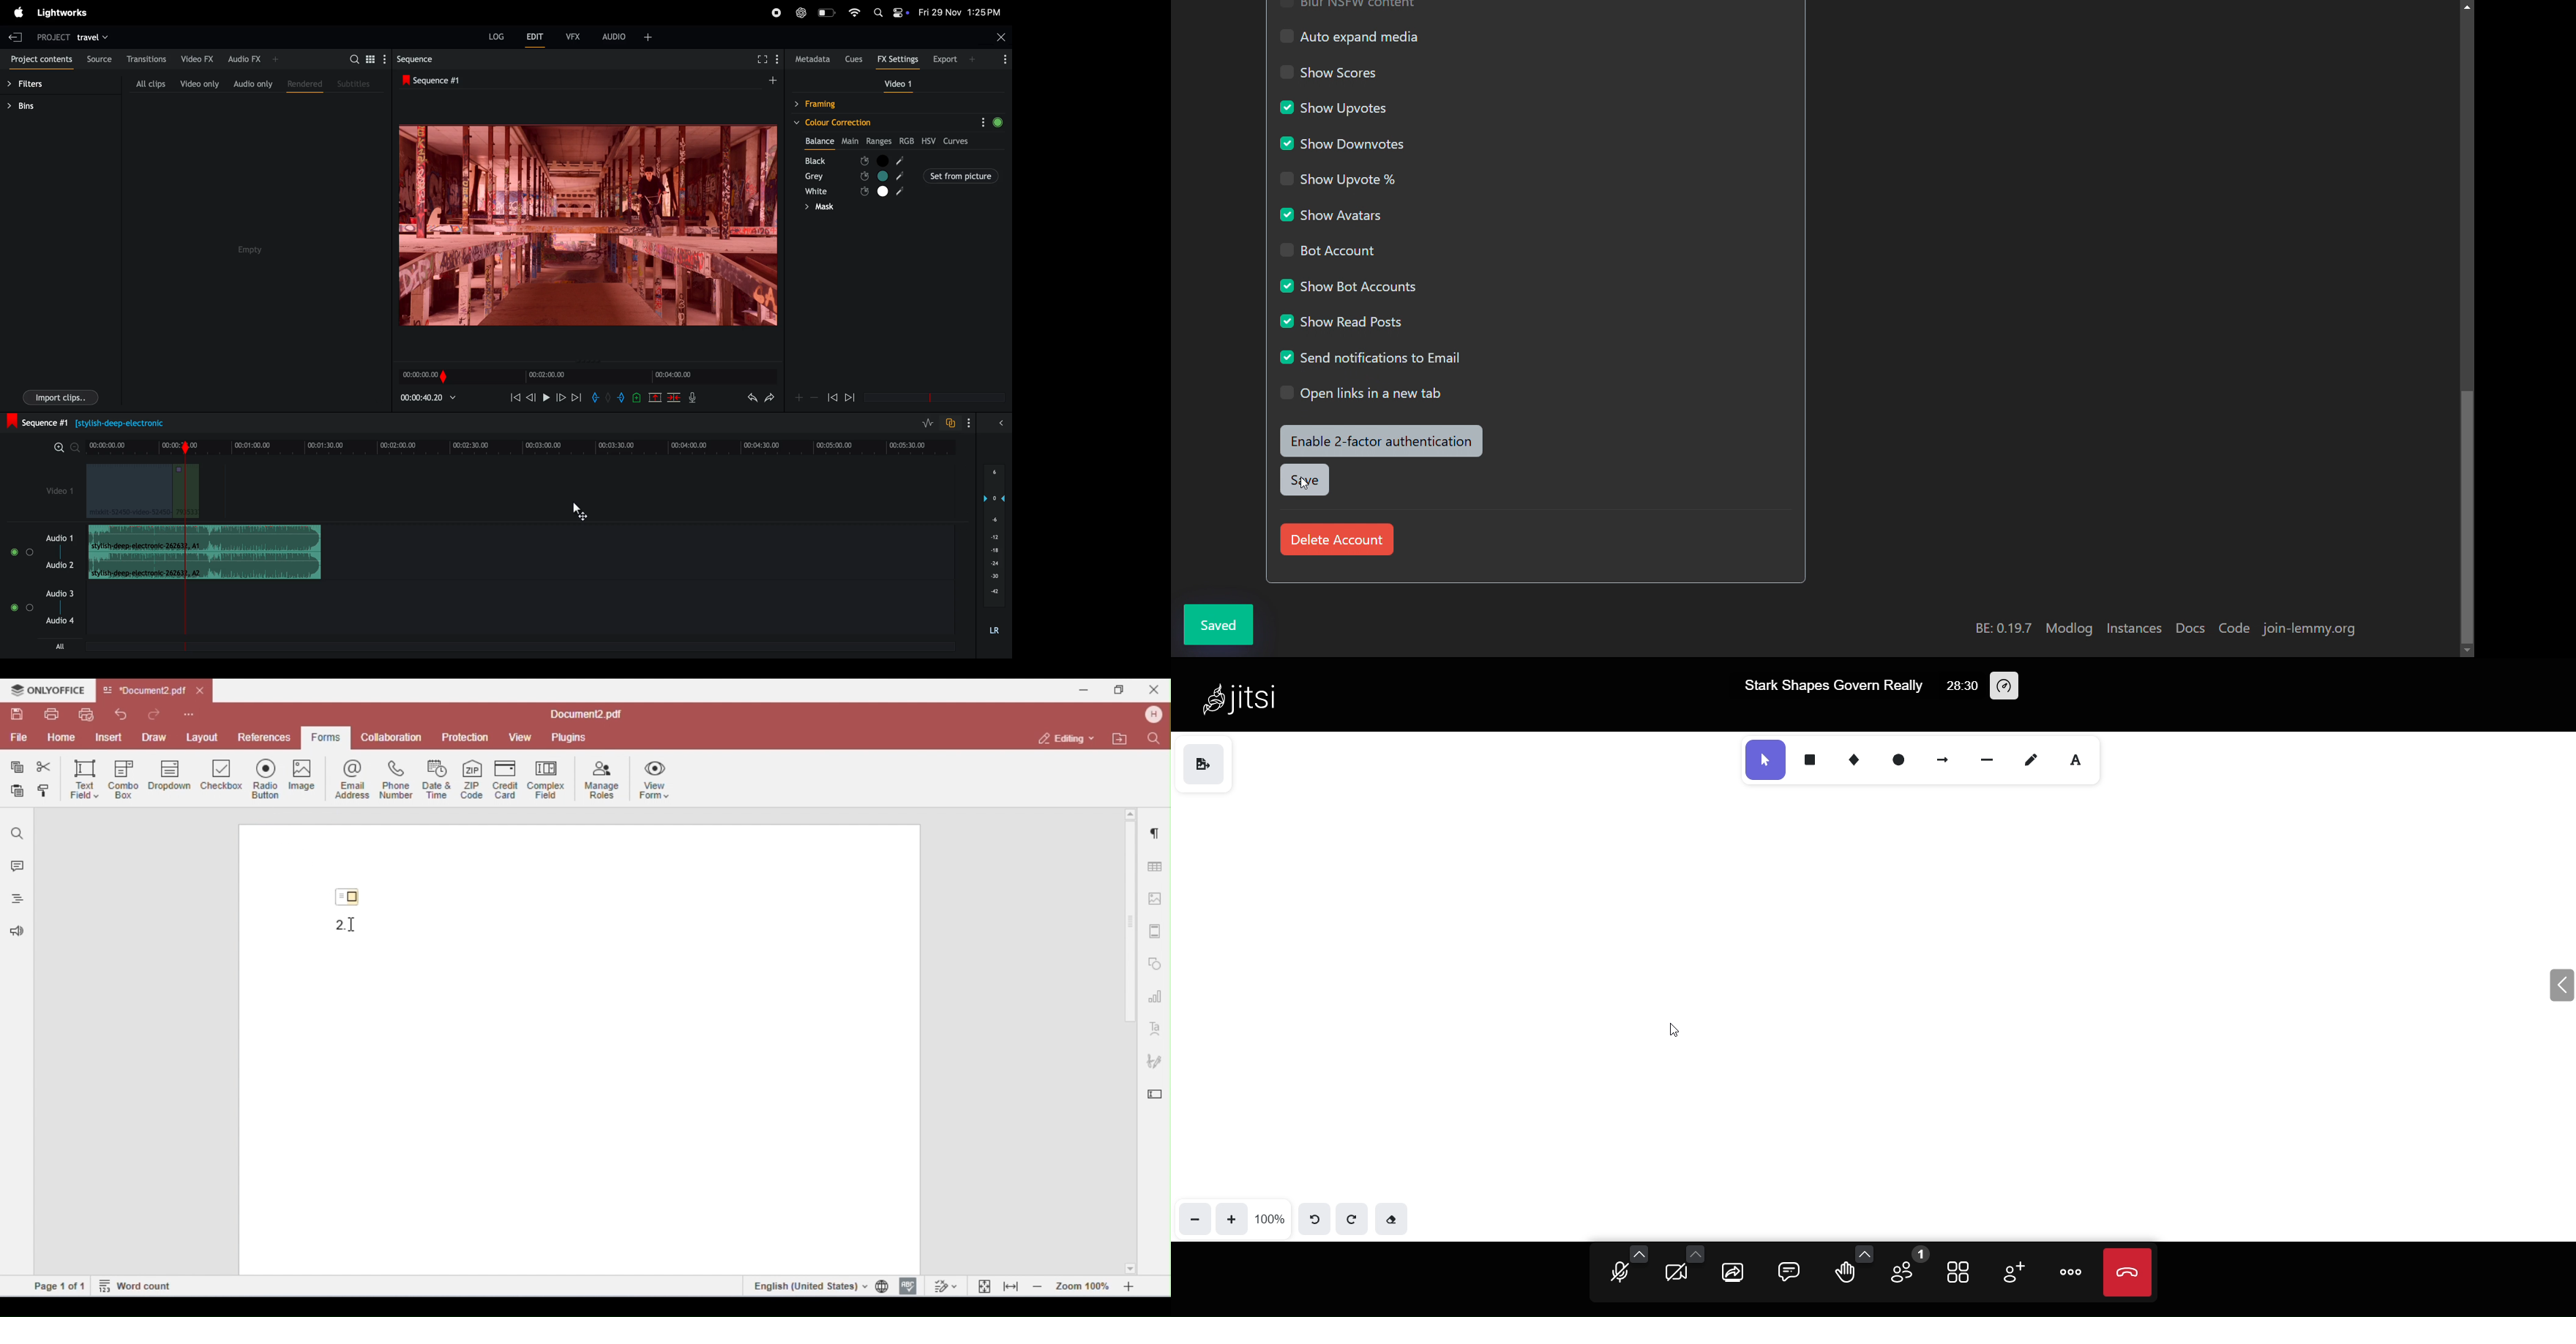 The height and width of the screenshot is (1344, 2576). Describe the element at coordinates (2558, 984) in the screenshot. I see `expand` at that location.